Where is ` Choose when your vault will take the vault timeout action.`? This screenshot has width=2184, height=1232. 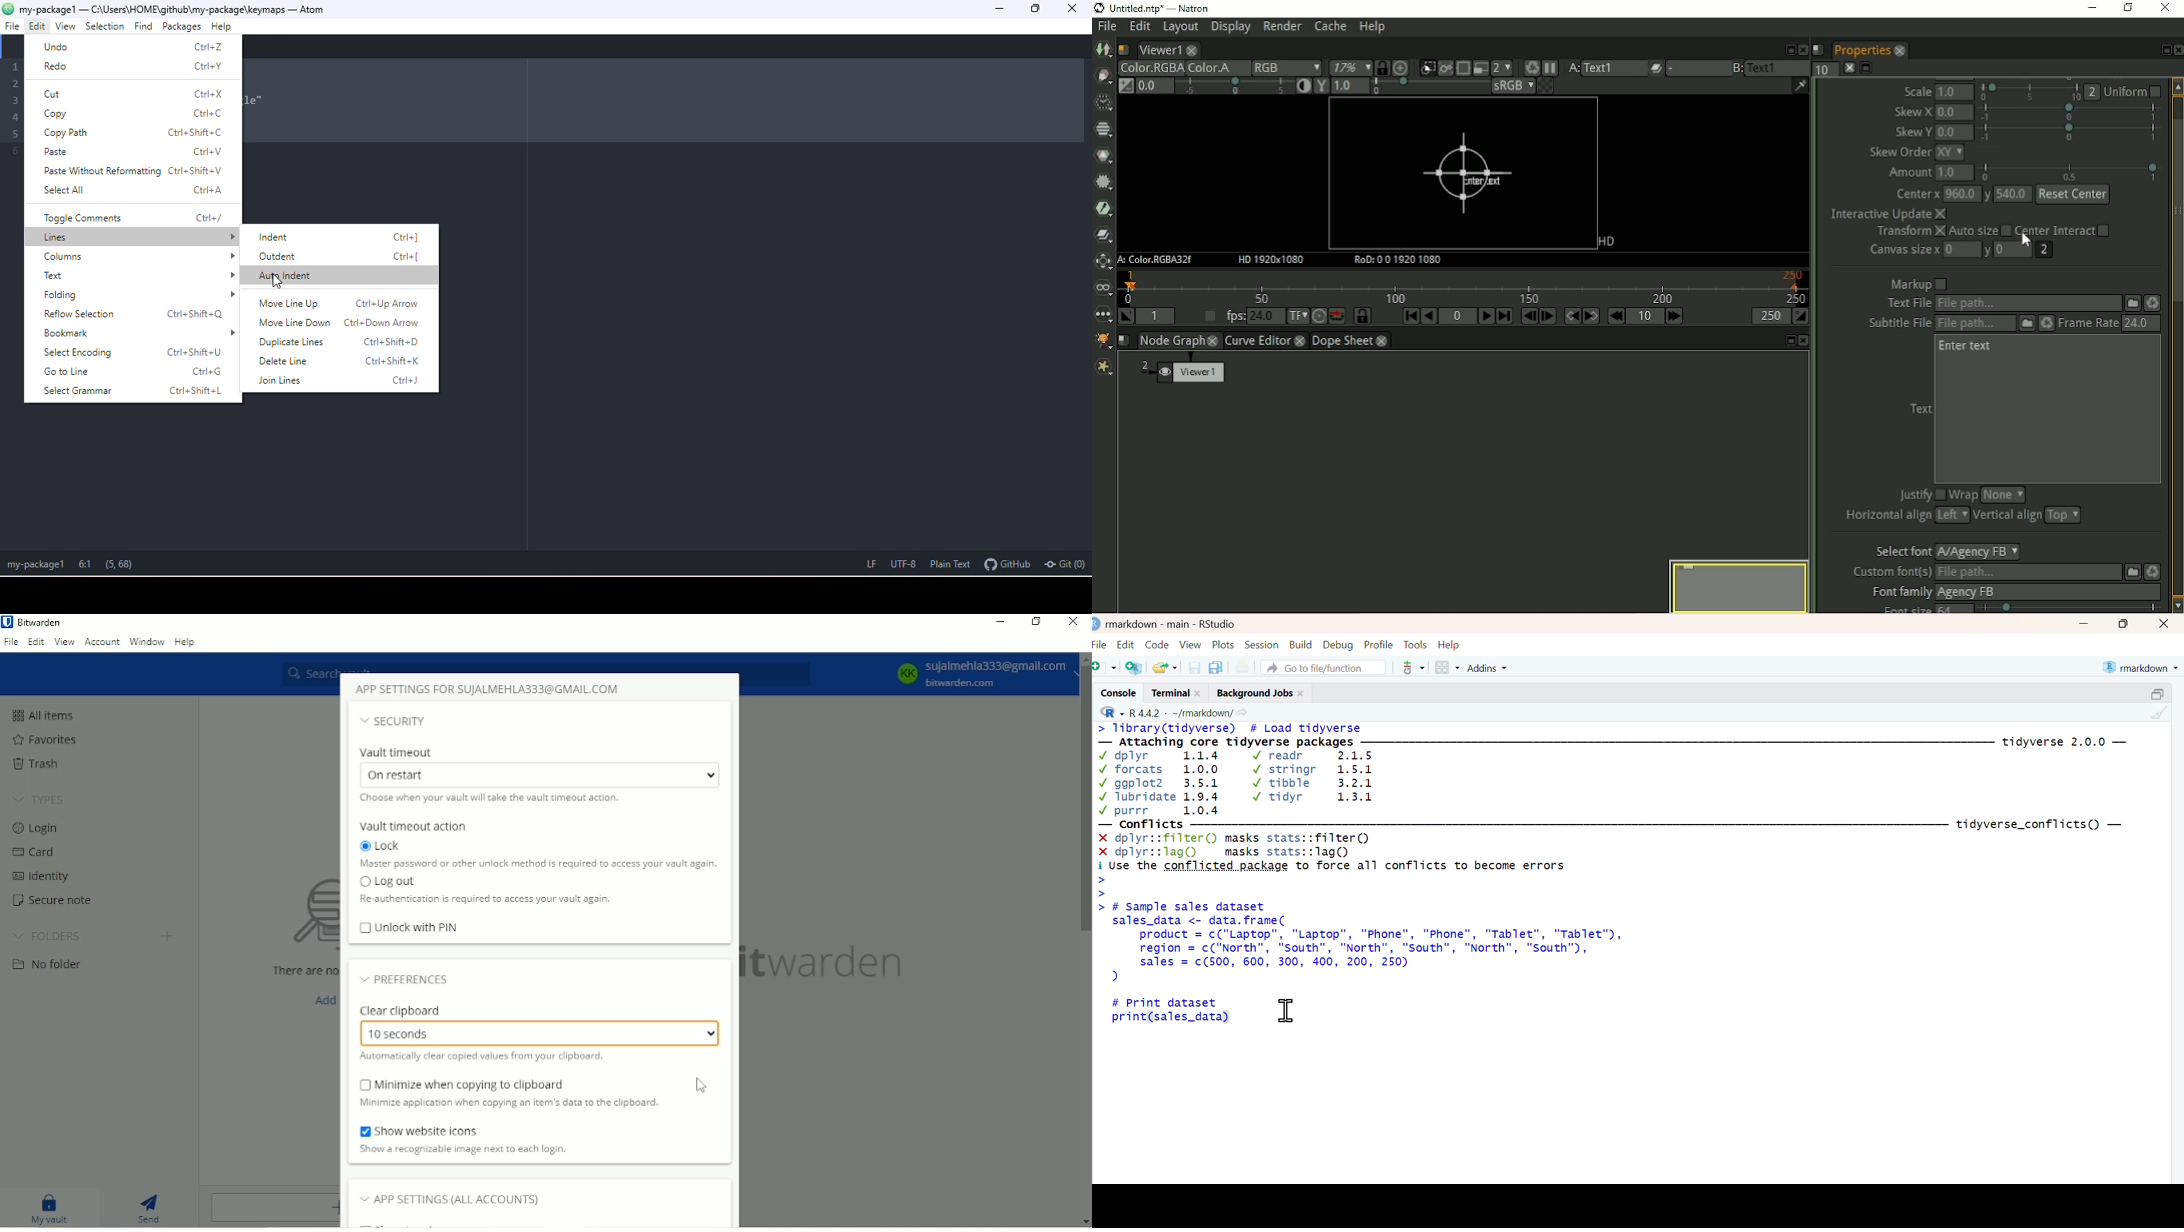  Choose when your vault will take the vault timeout action. is located at coordinates (487, 798).